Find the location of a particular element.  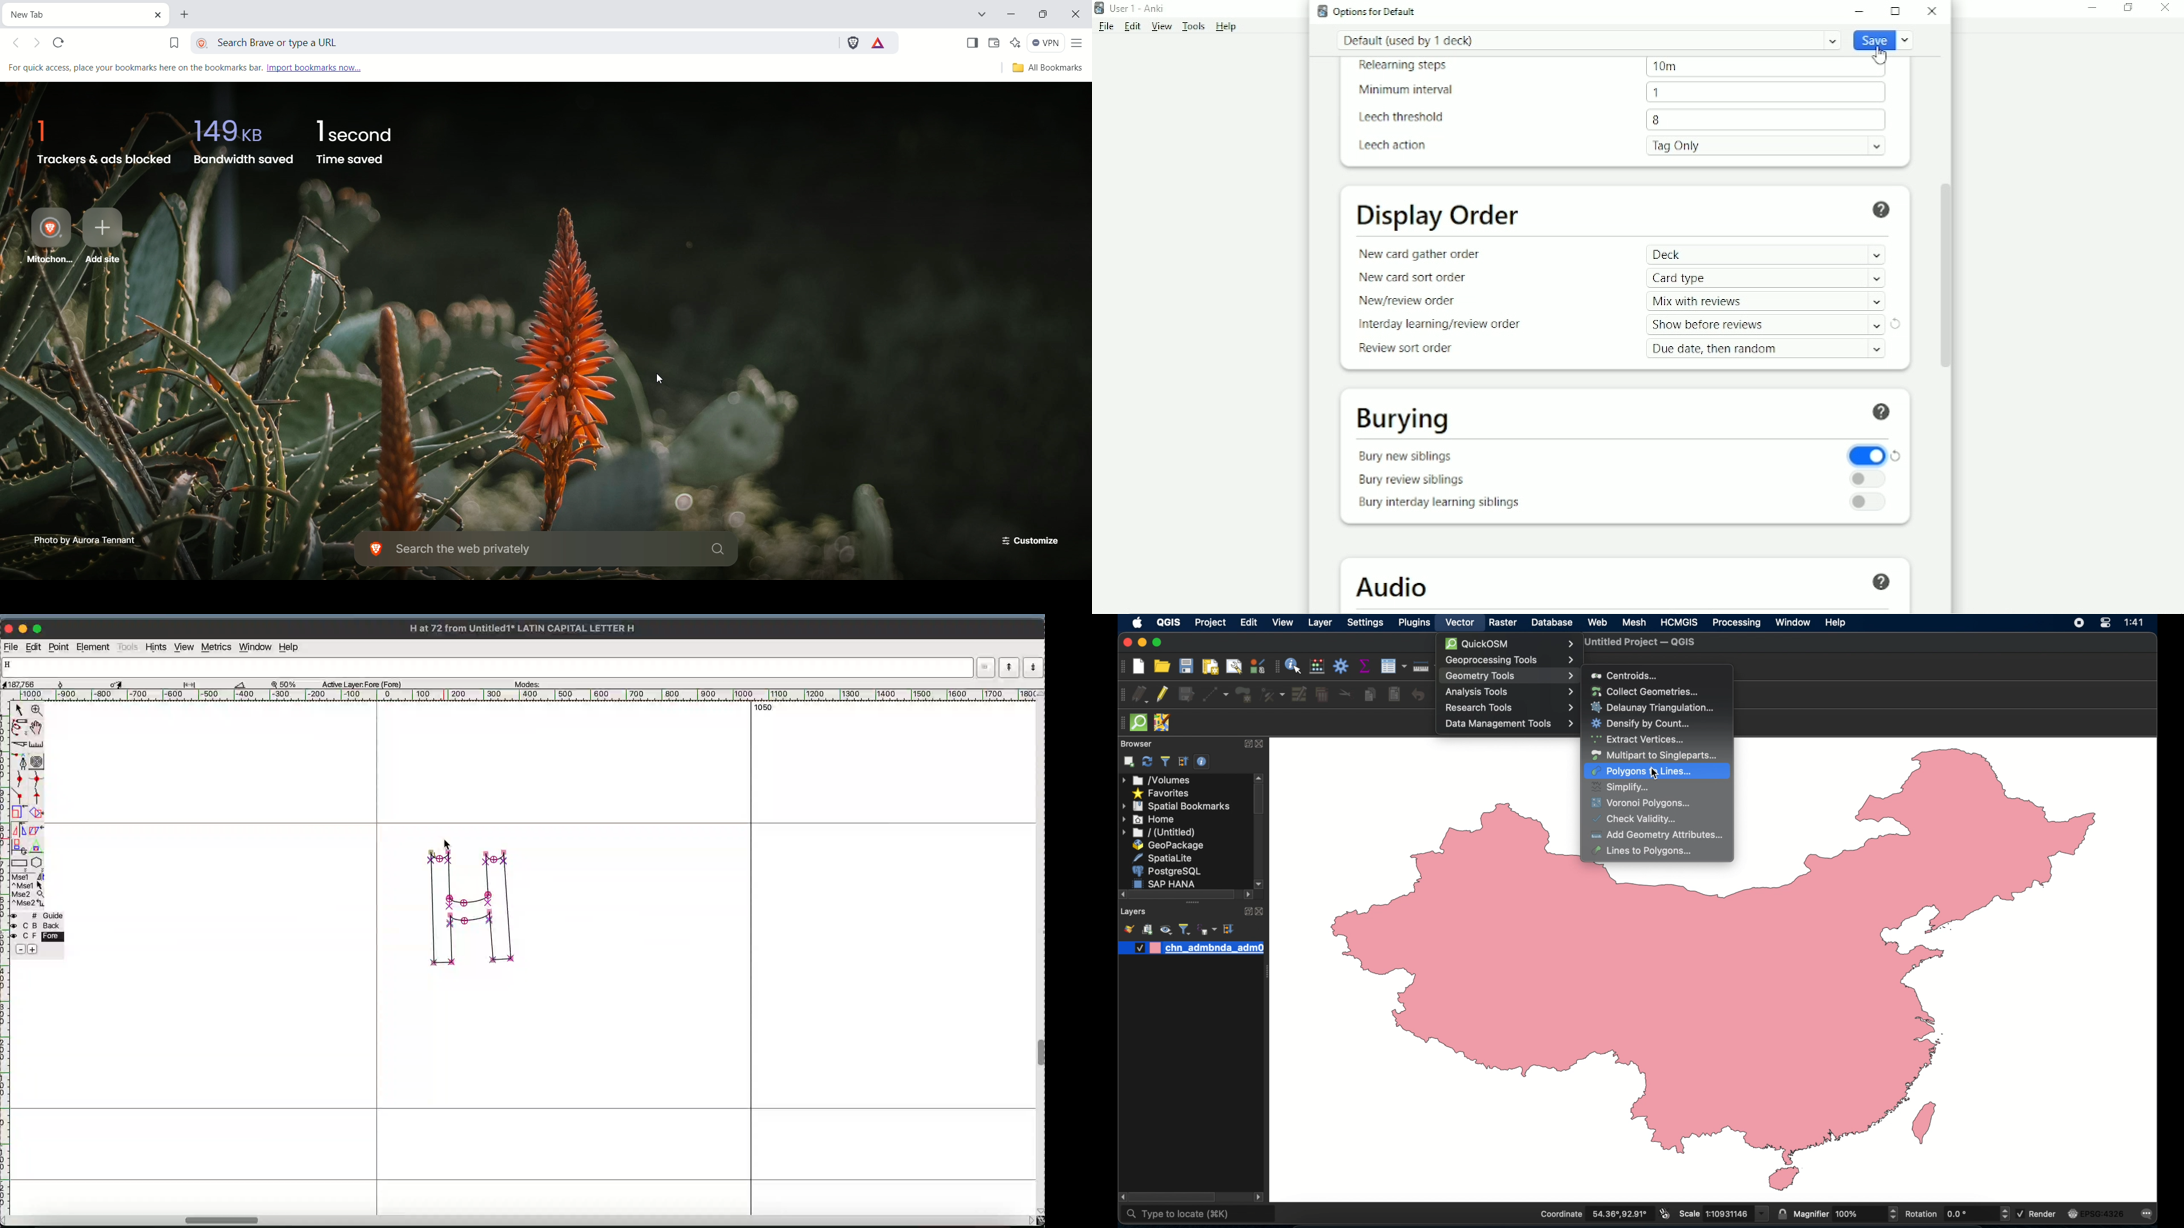

3d rotate is located at coordinates (19, 846).